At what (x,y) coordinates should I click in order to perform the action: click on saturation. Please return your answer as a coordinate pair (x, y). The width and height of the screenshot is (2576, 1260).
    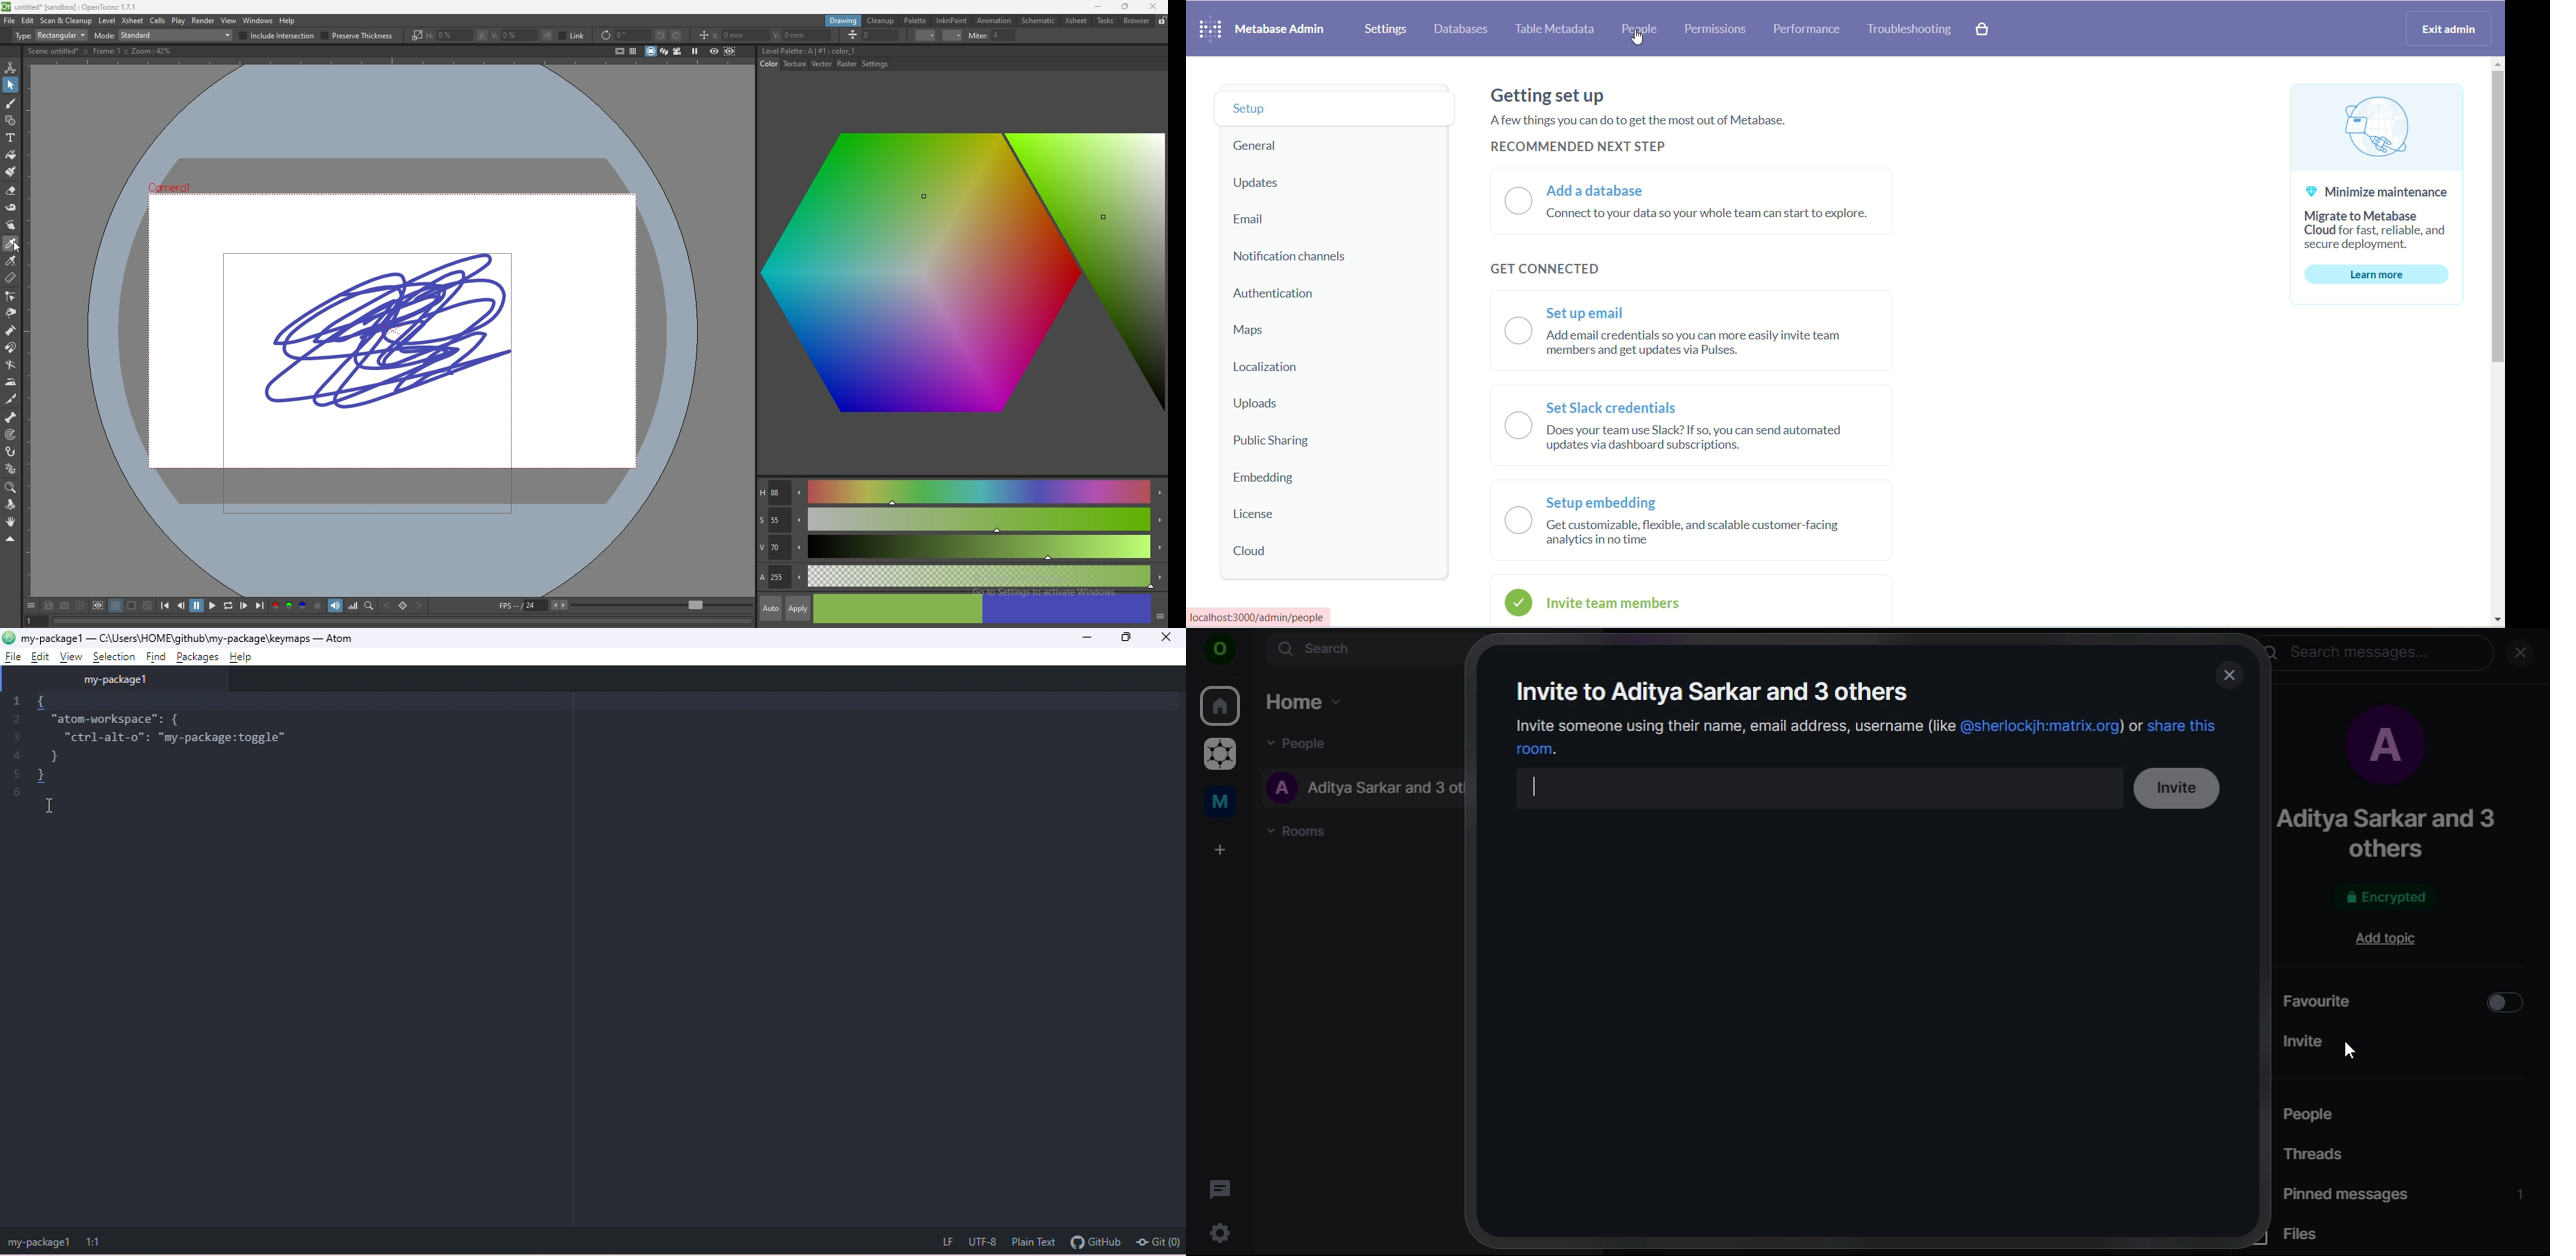
    Looking at the image, I should click on (961, 520).